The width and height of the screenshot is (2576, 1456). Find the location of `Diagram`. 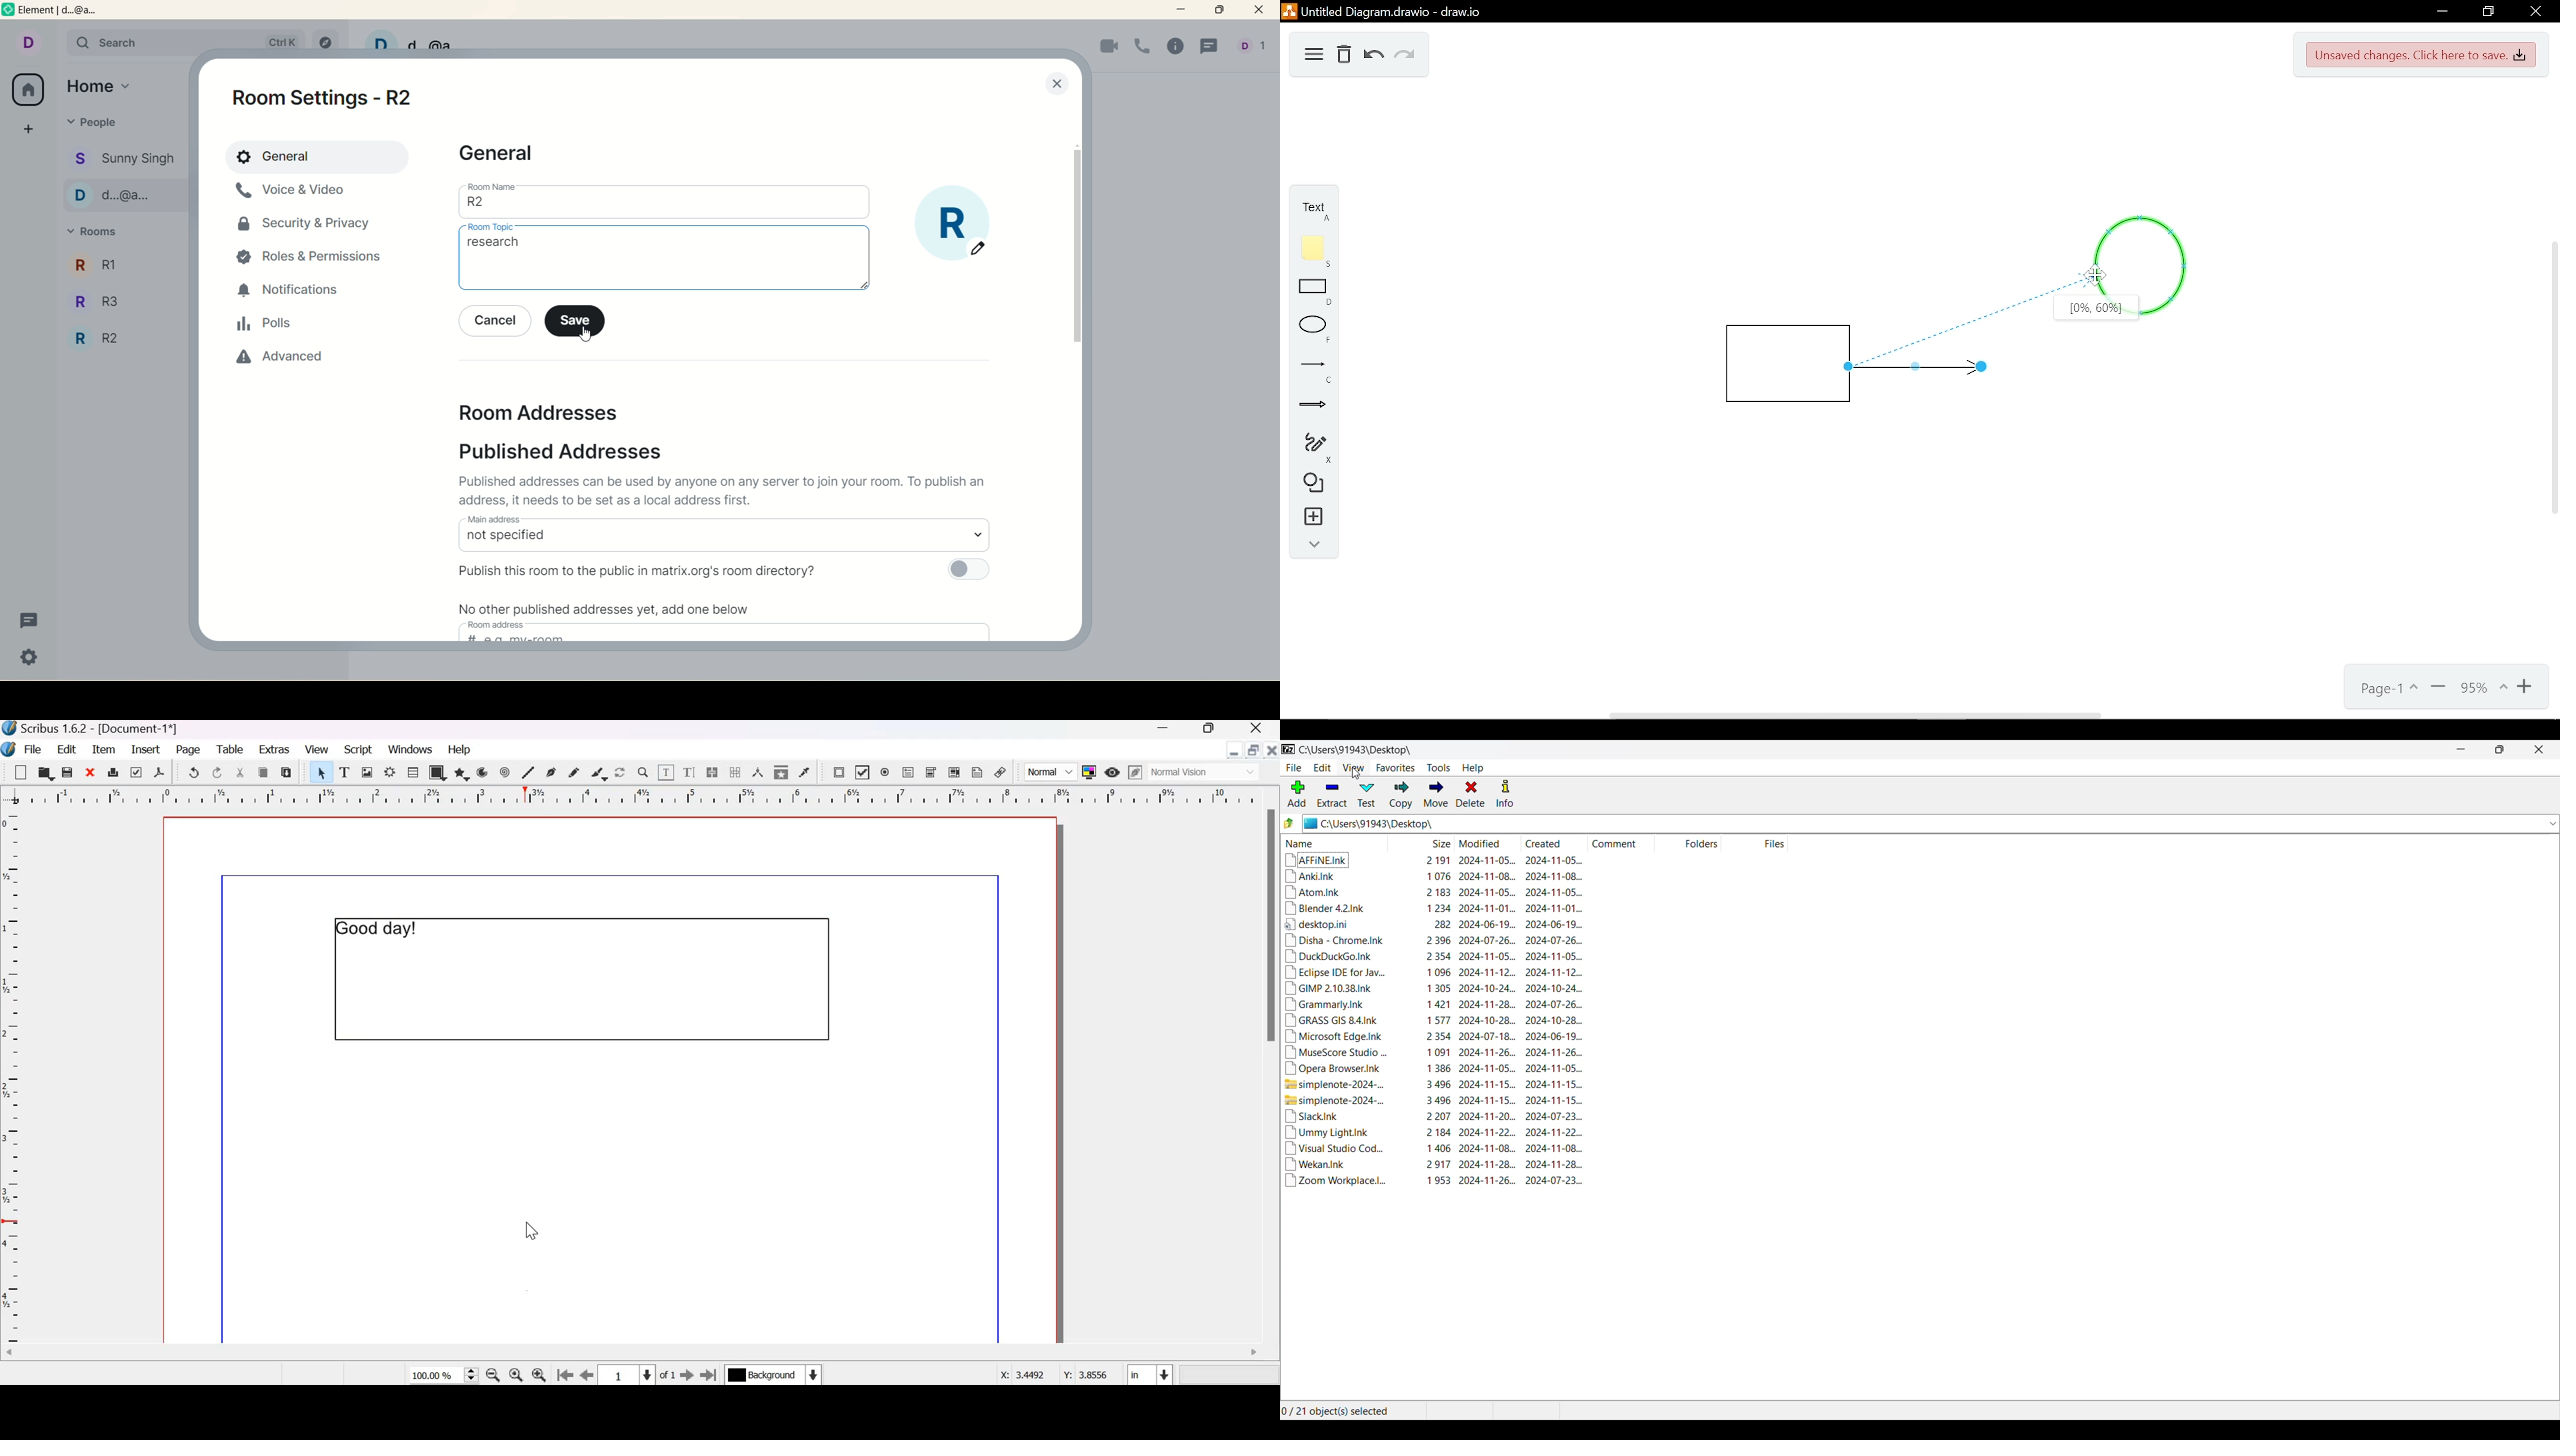

Diagram is located at coordinates (1314, 56).